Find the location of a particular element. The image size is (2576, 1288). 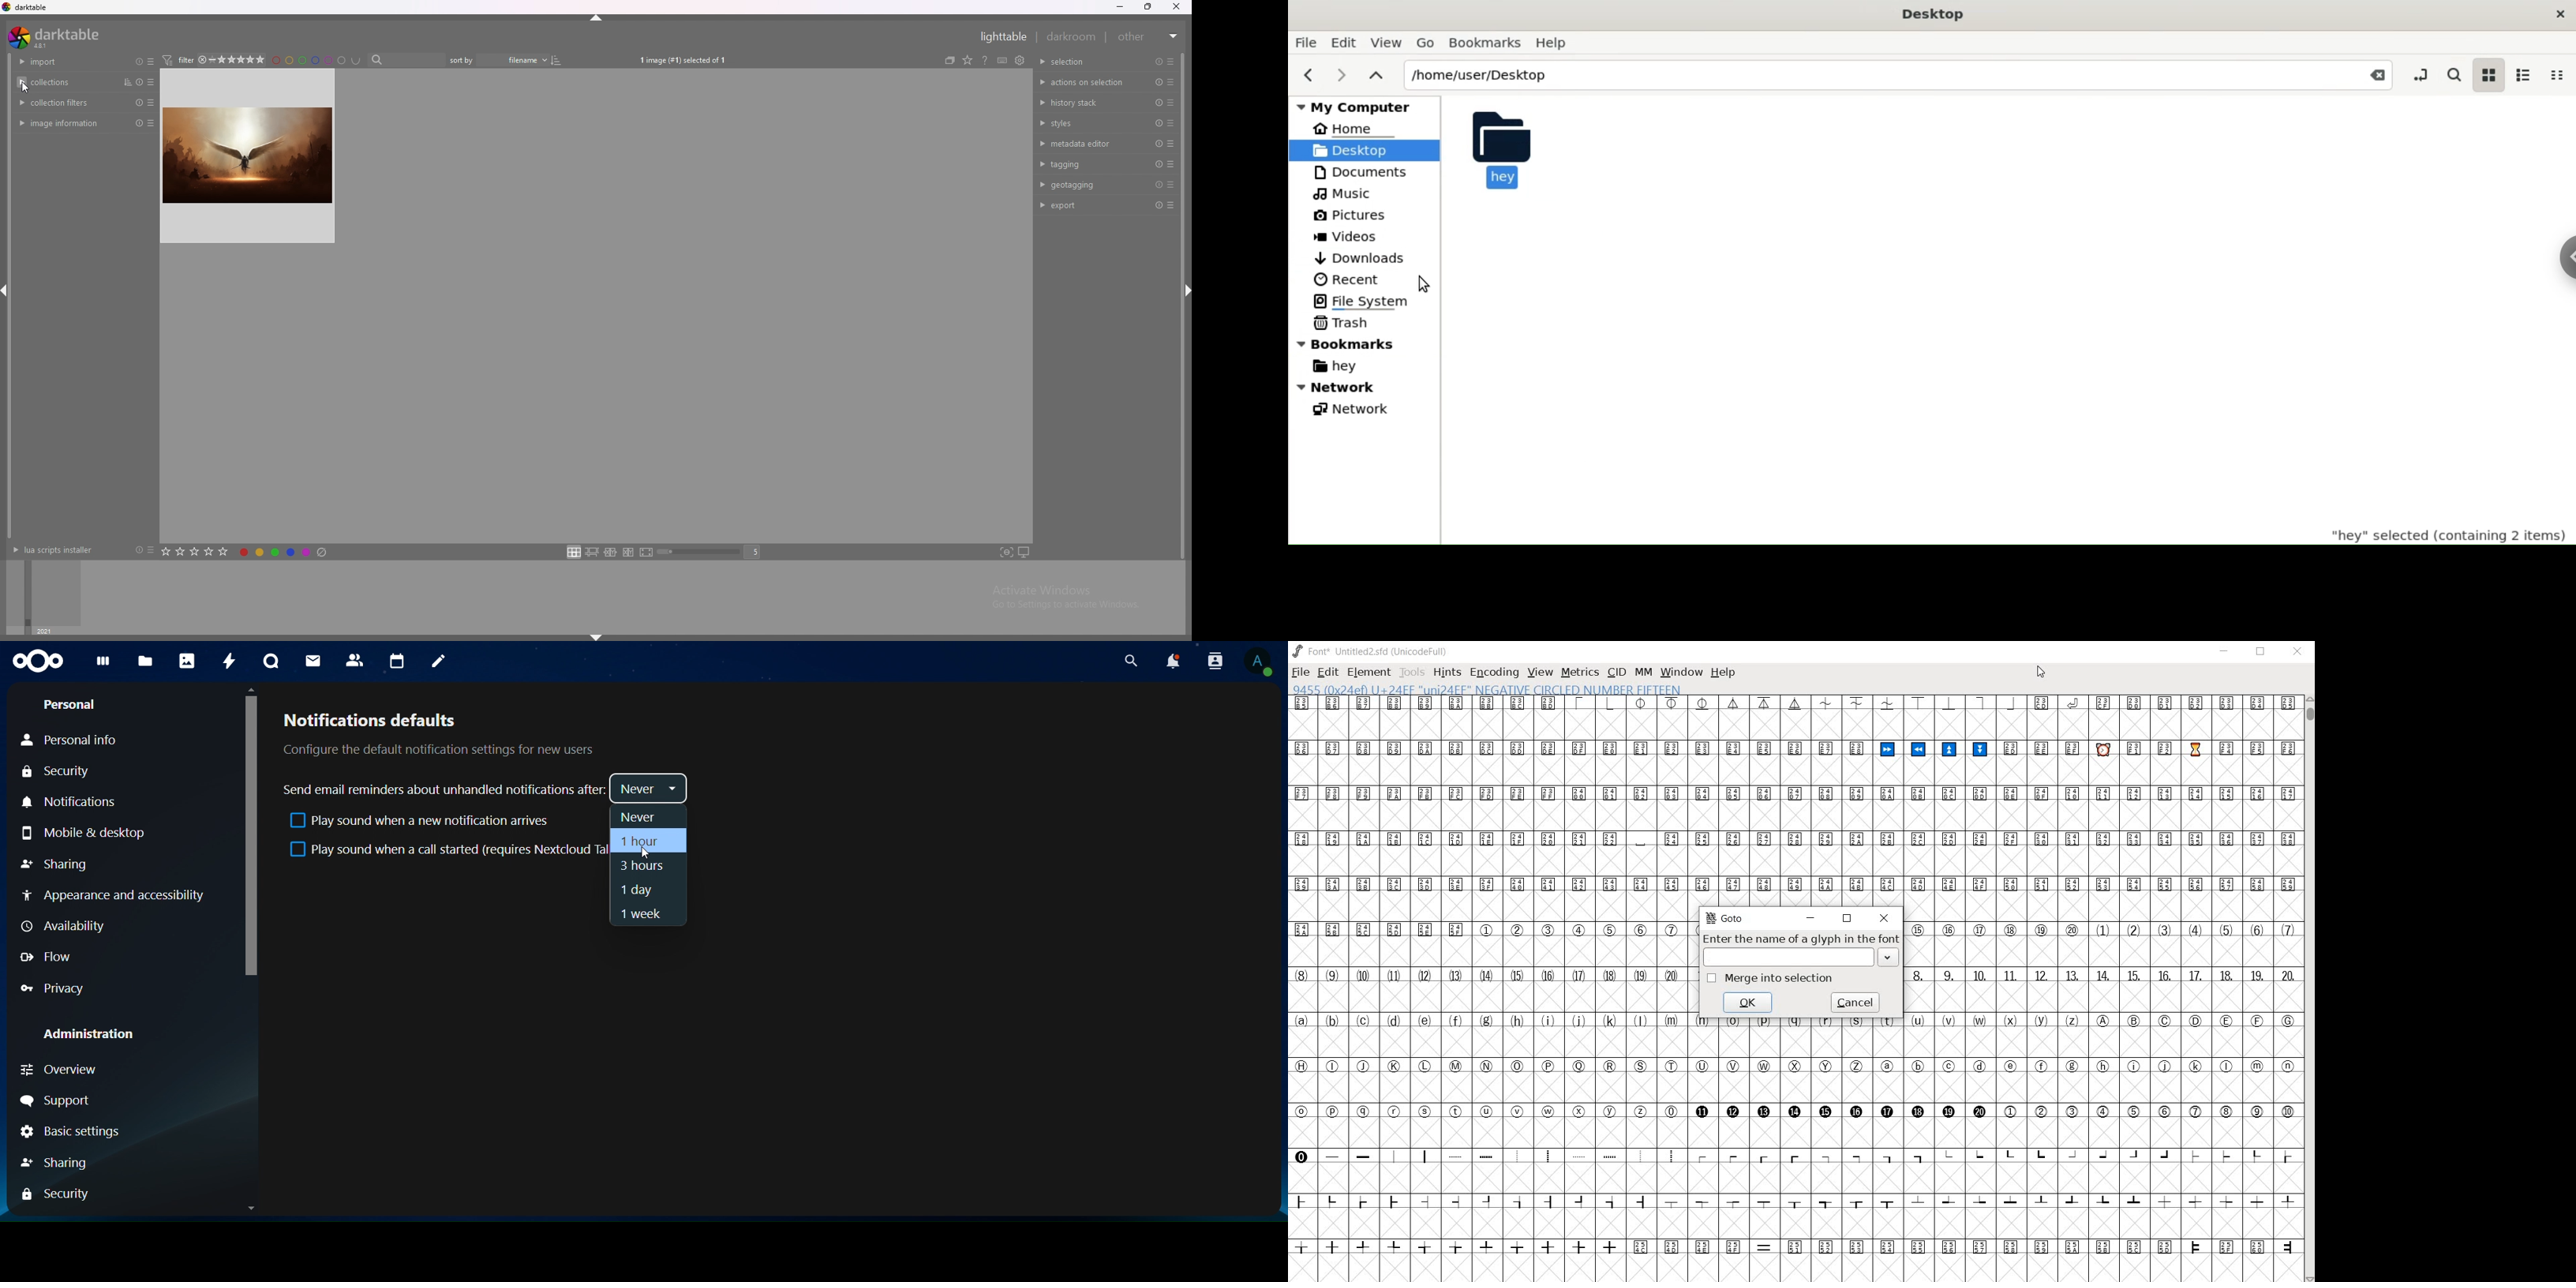

resize is located at coordinates (1151, 7).